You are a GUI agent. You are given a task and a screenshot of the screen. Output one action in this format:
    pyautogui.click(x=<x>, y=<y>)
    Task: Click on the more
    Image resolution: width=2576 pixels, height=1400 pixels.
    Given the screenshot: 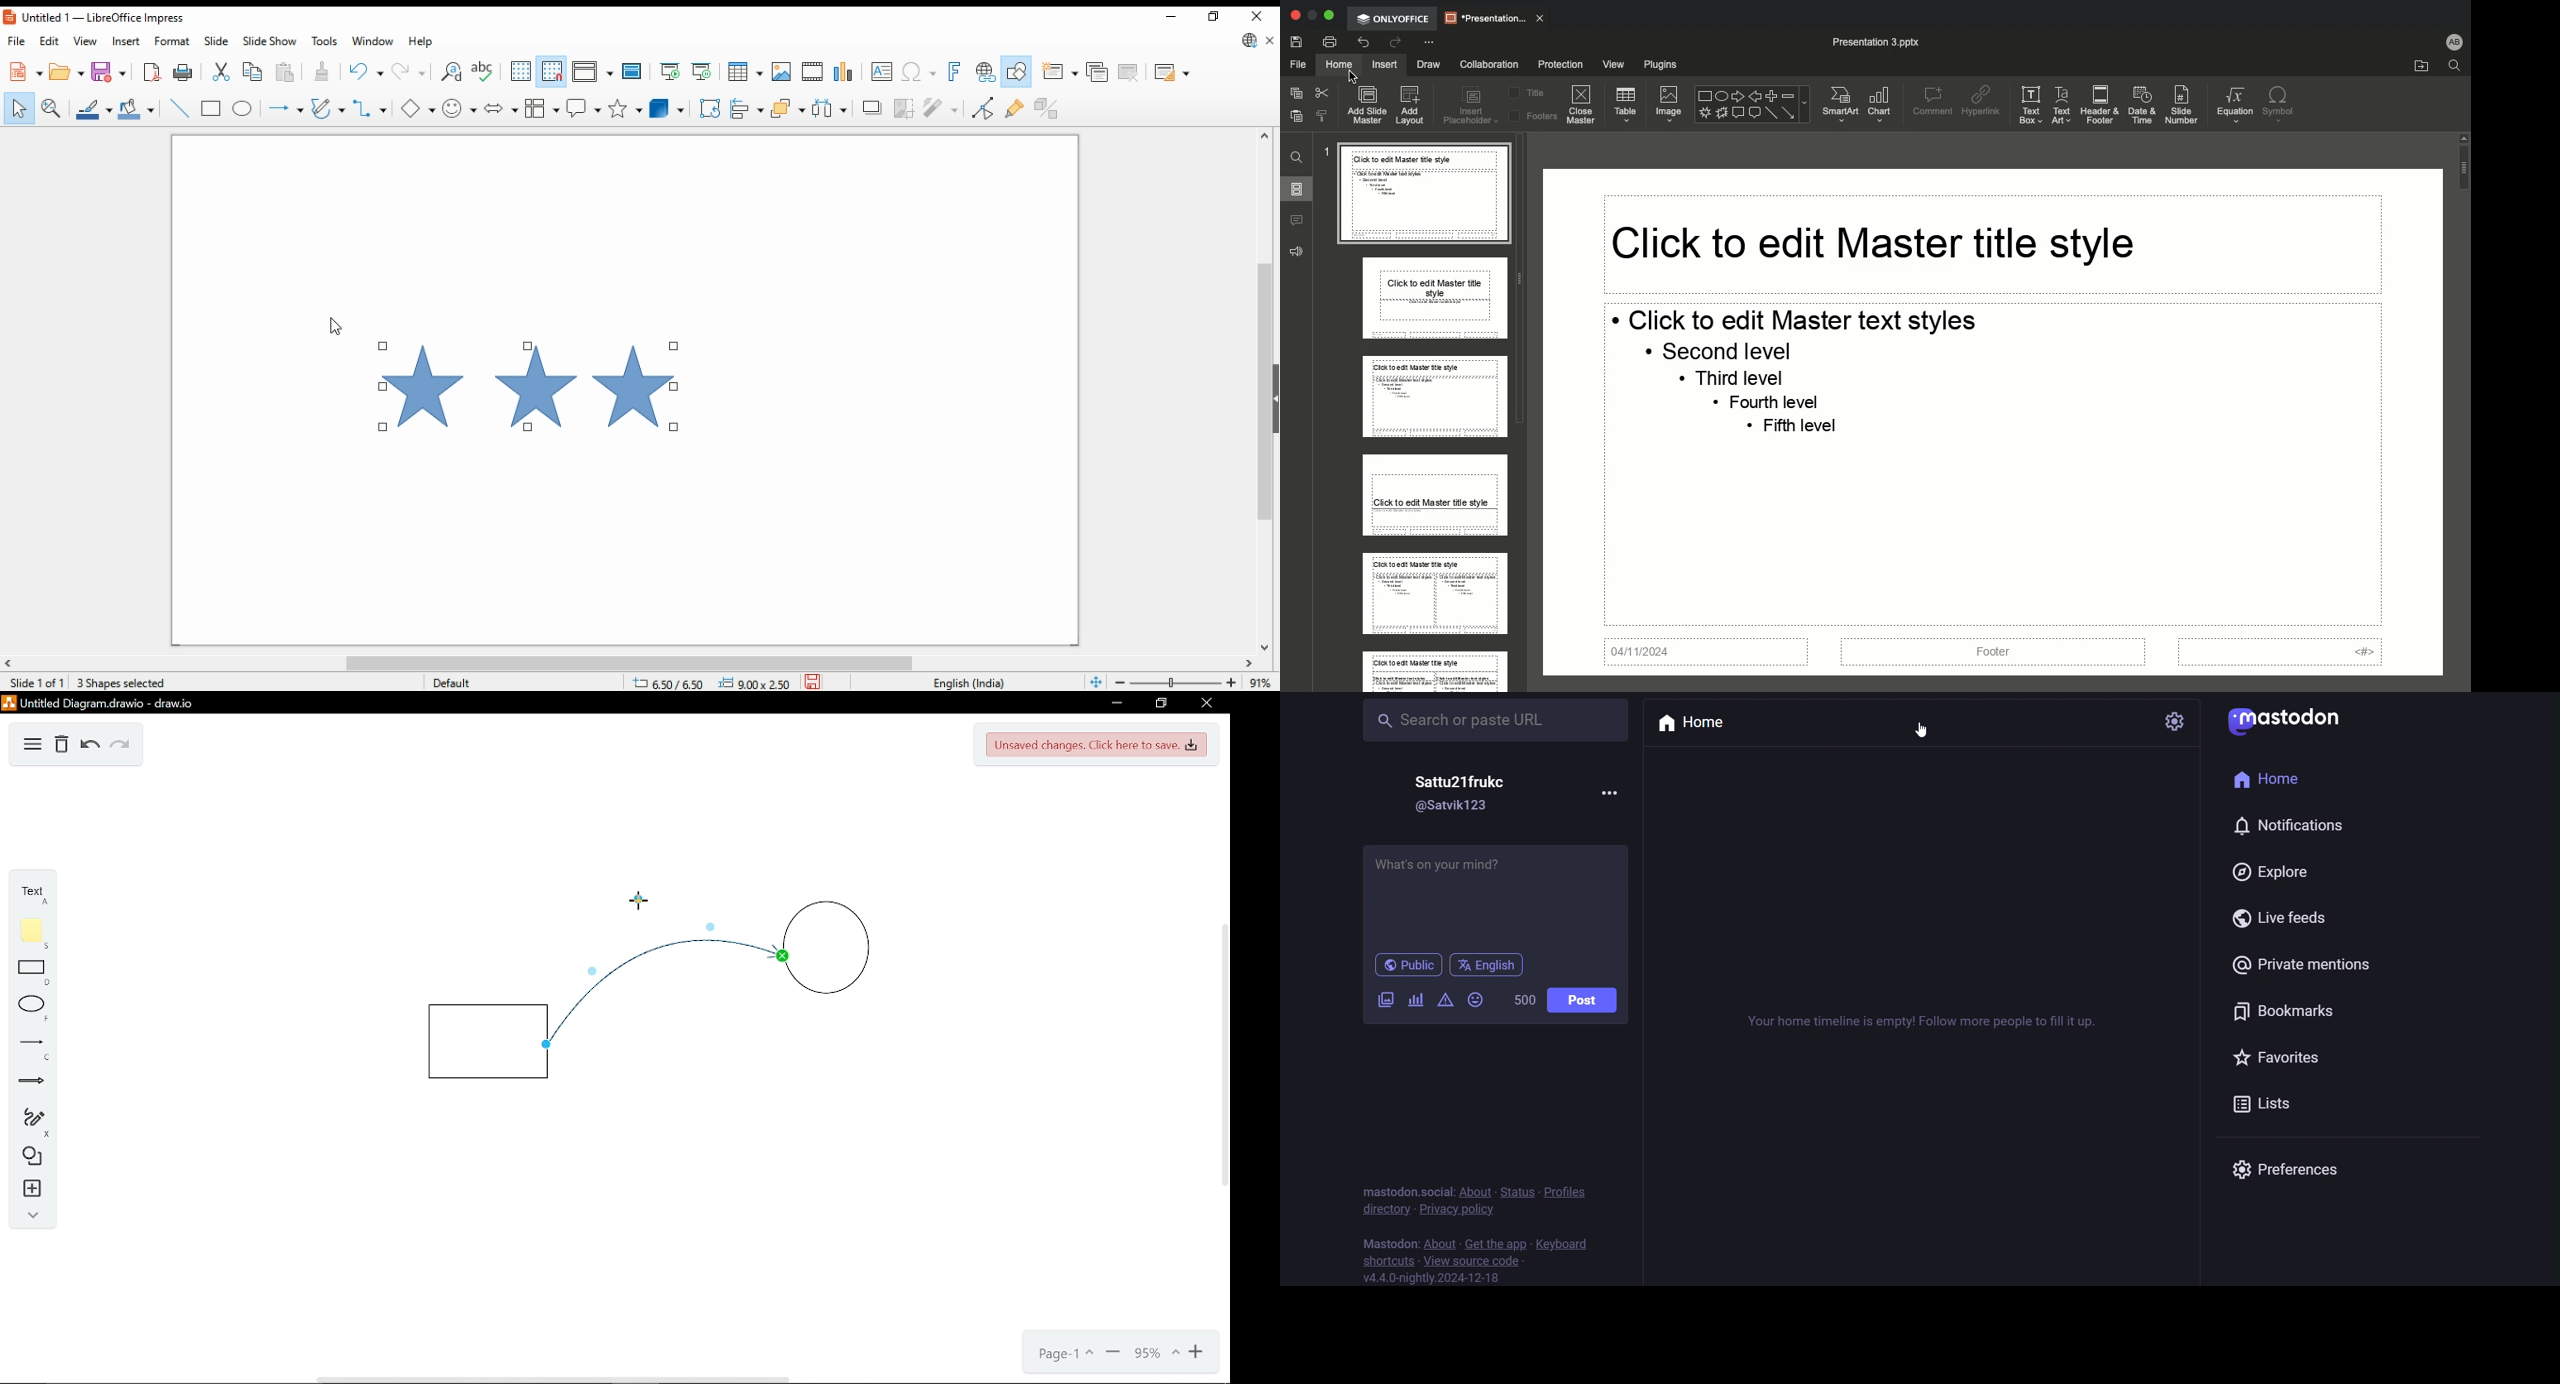 What is the action you would take?
    pyautogui.click(x=1612, y=794)
    